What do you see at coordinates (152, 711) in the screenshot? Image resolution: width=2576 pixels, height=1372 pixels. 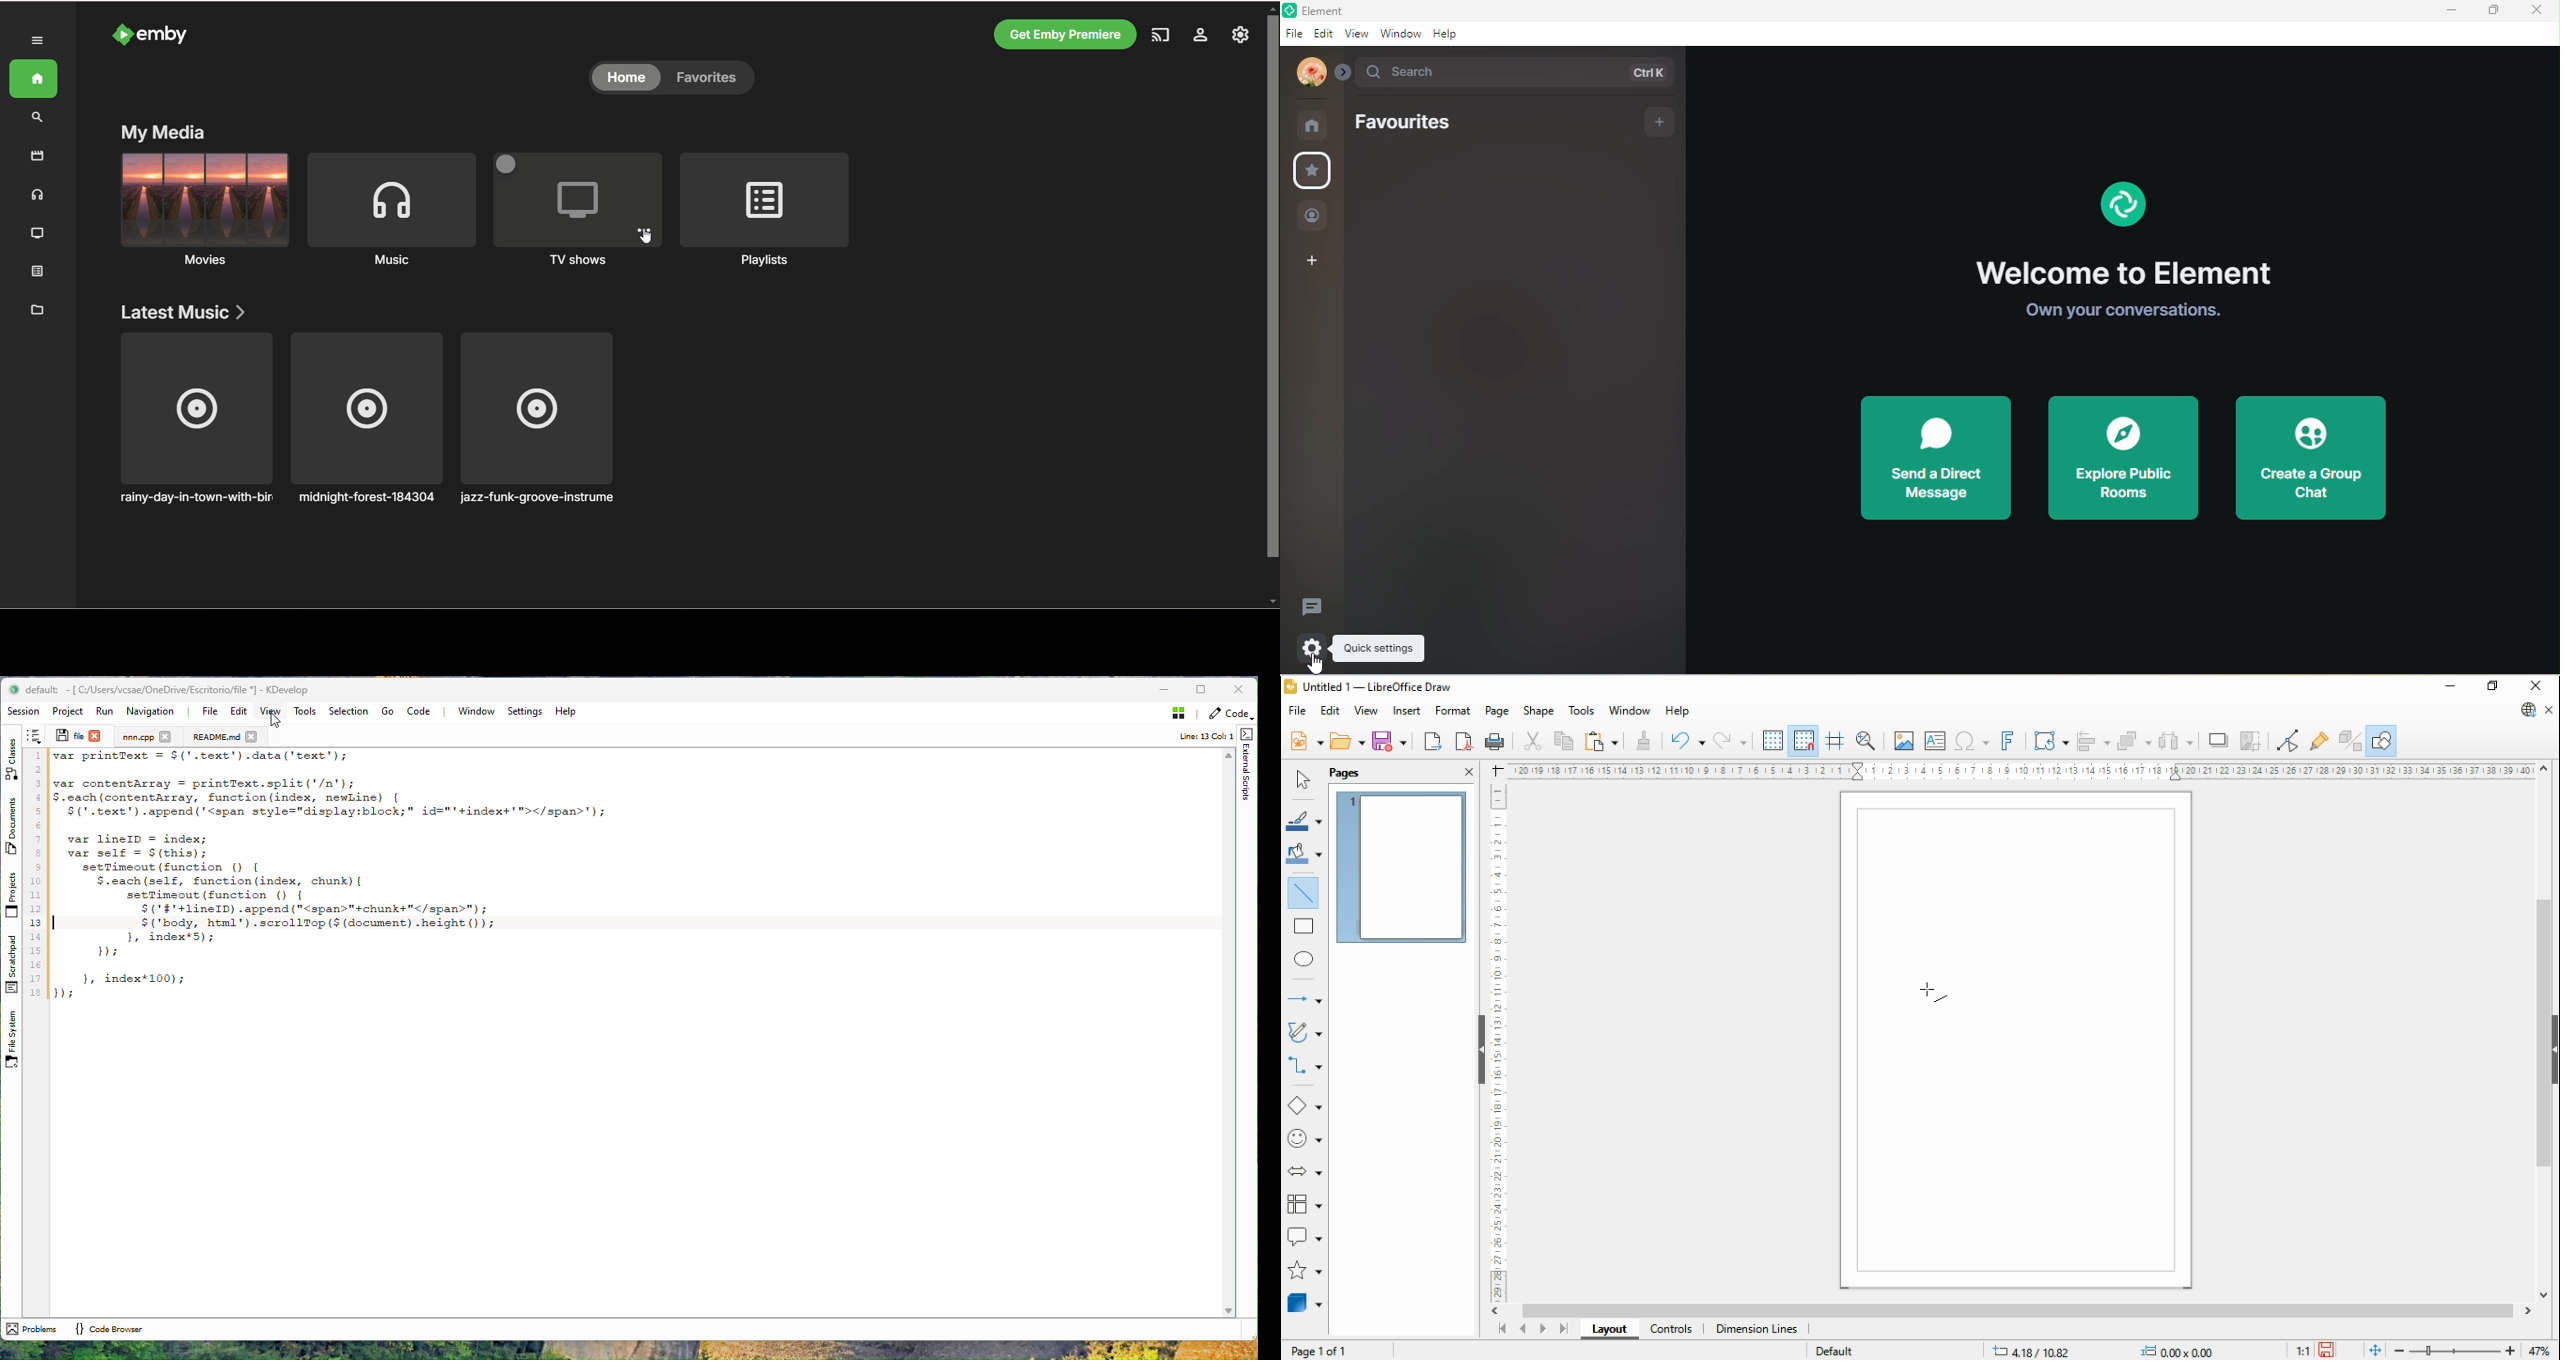 I see `Navigation` at bounding box center [152, 711].